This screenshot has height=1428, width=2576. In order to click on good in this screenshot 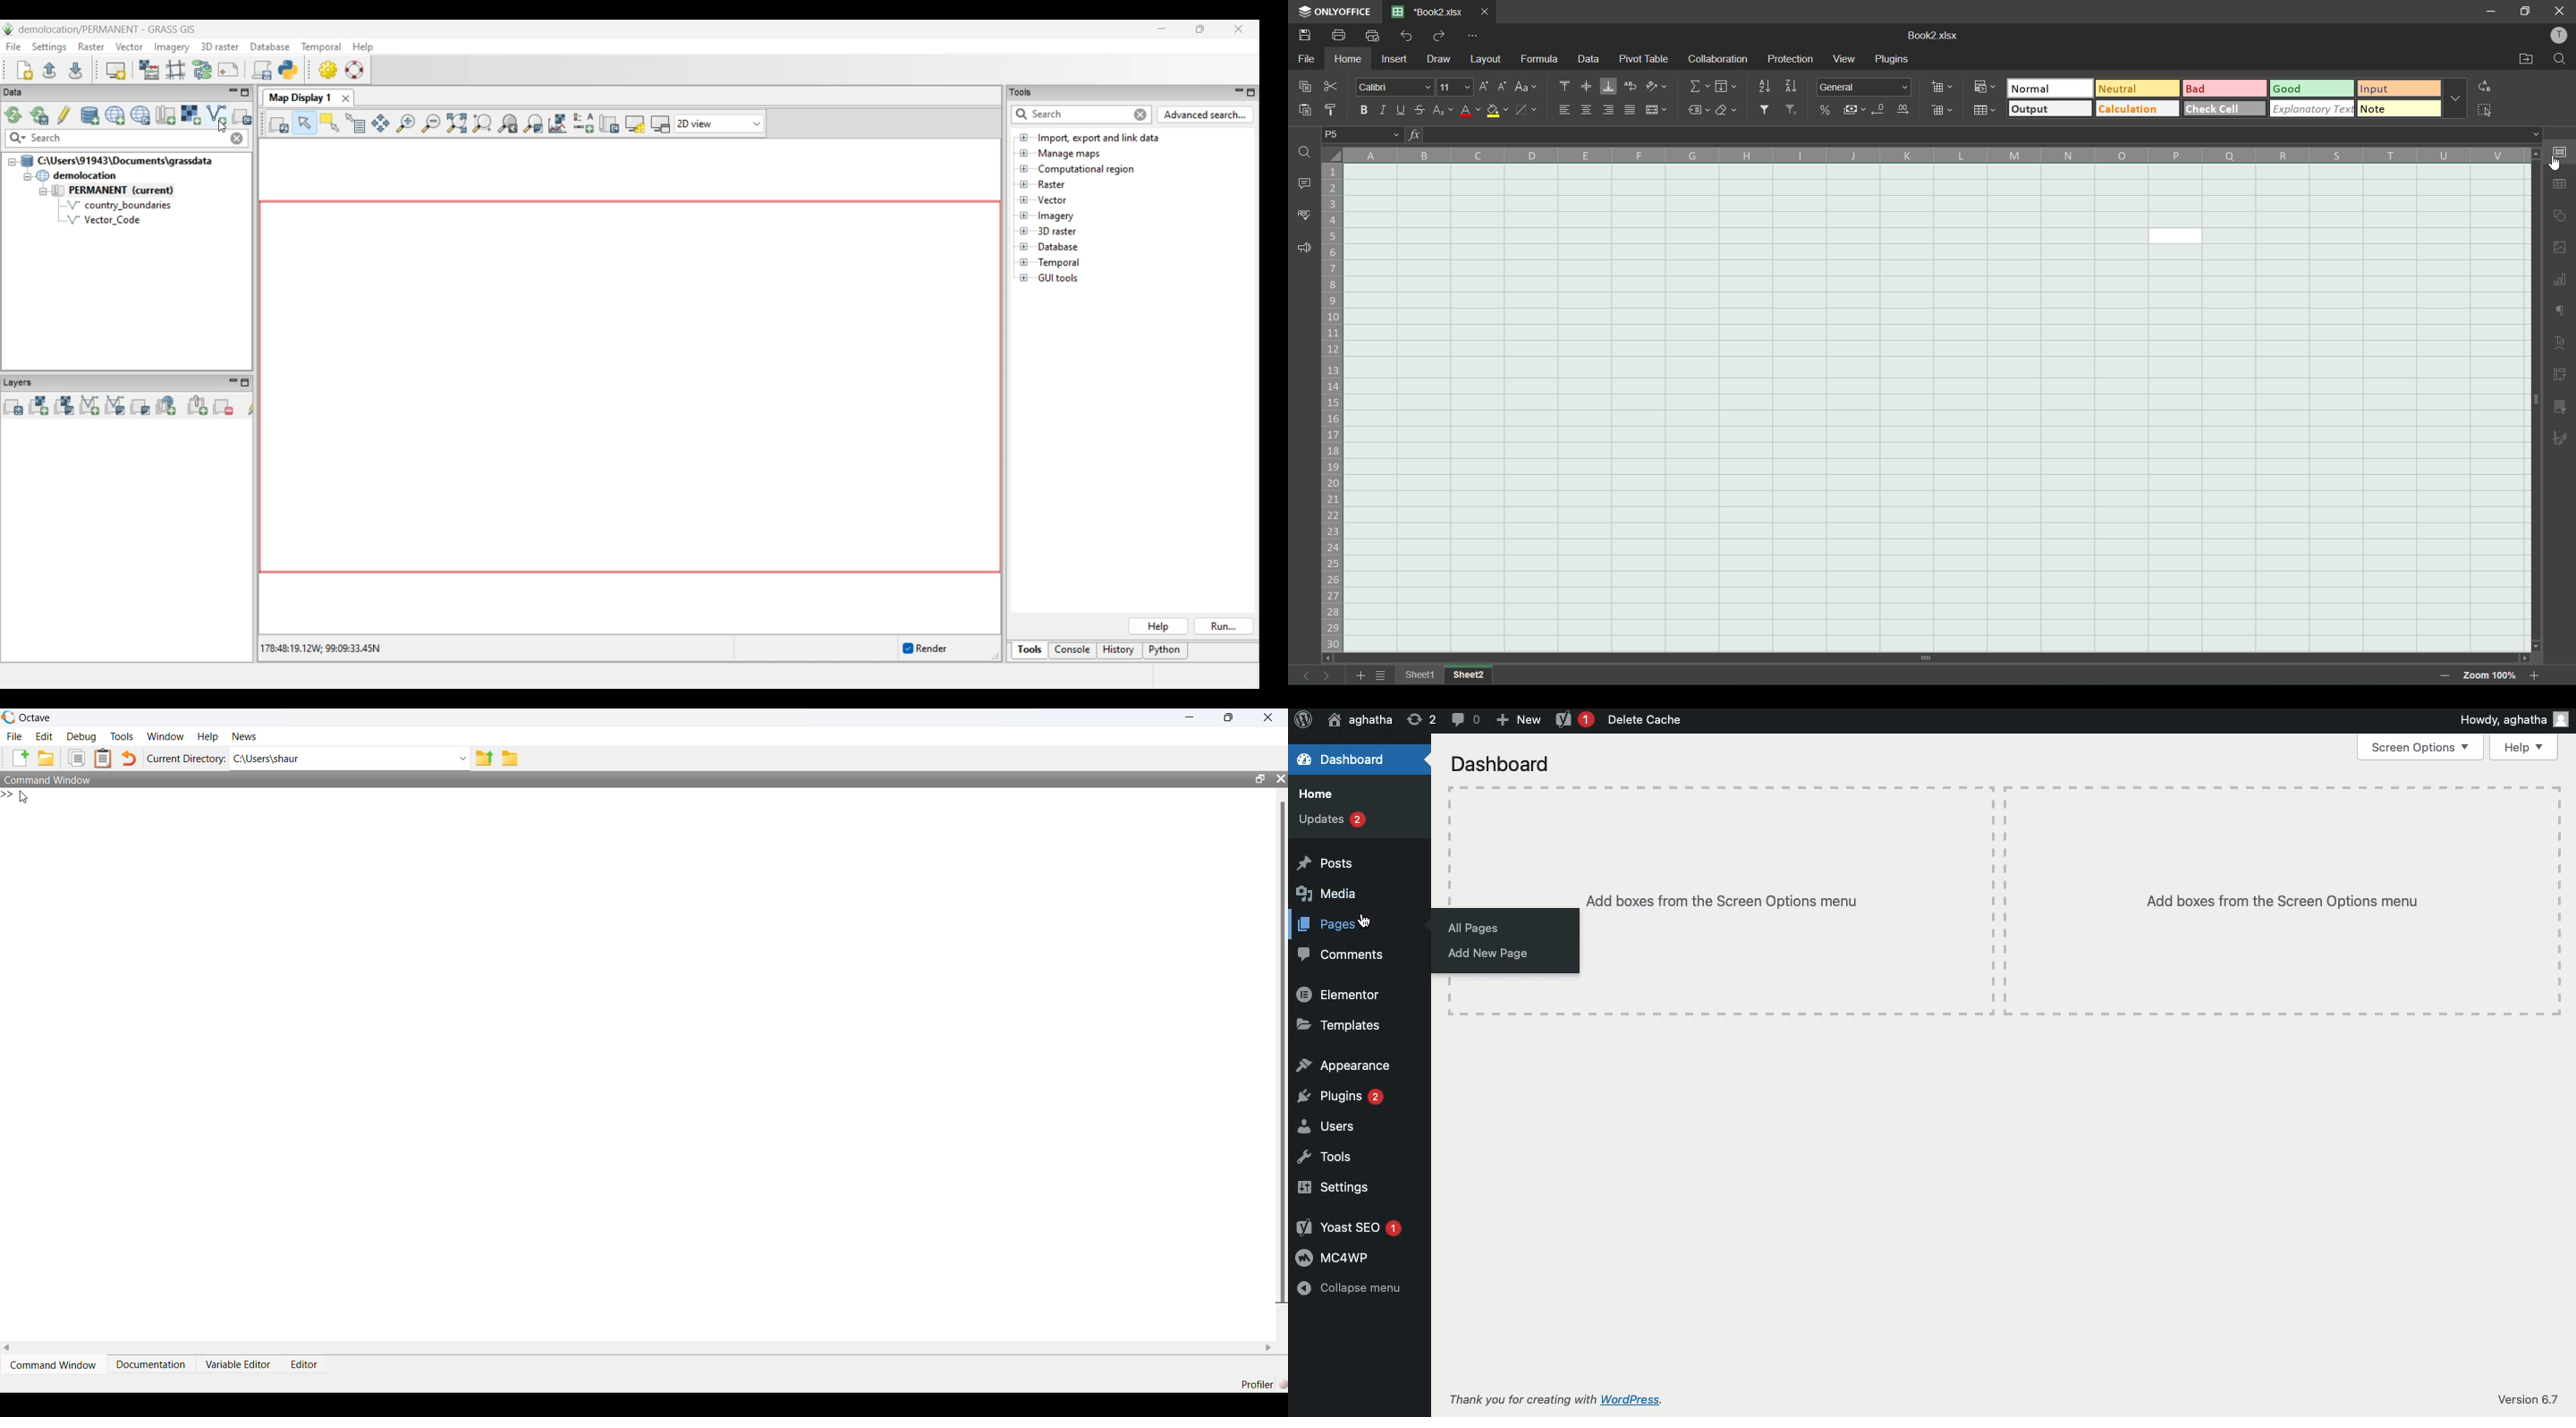, I will do `click(2313, 89)`.